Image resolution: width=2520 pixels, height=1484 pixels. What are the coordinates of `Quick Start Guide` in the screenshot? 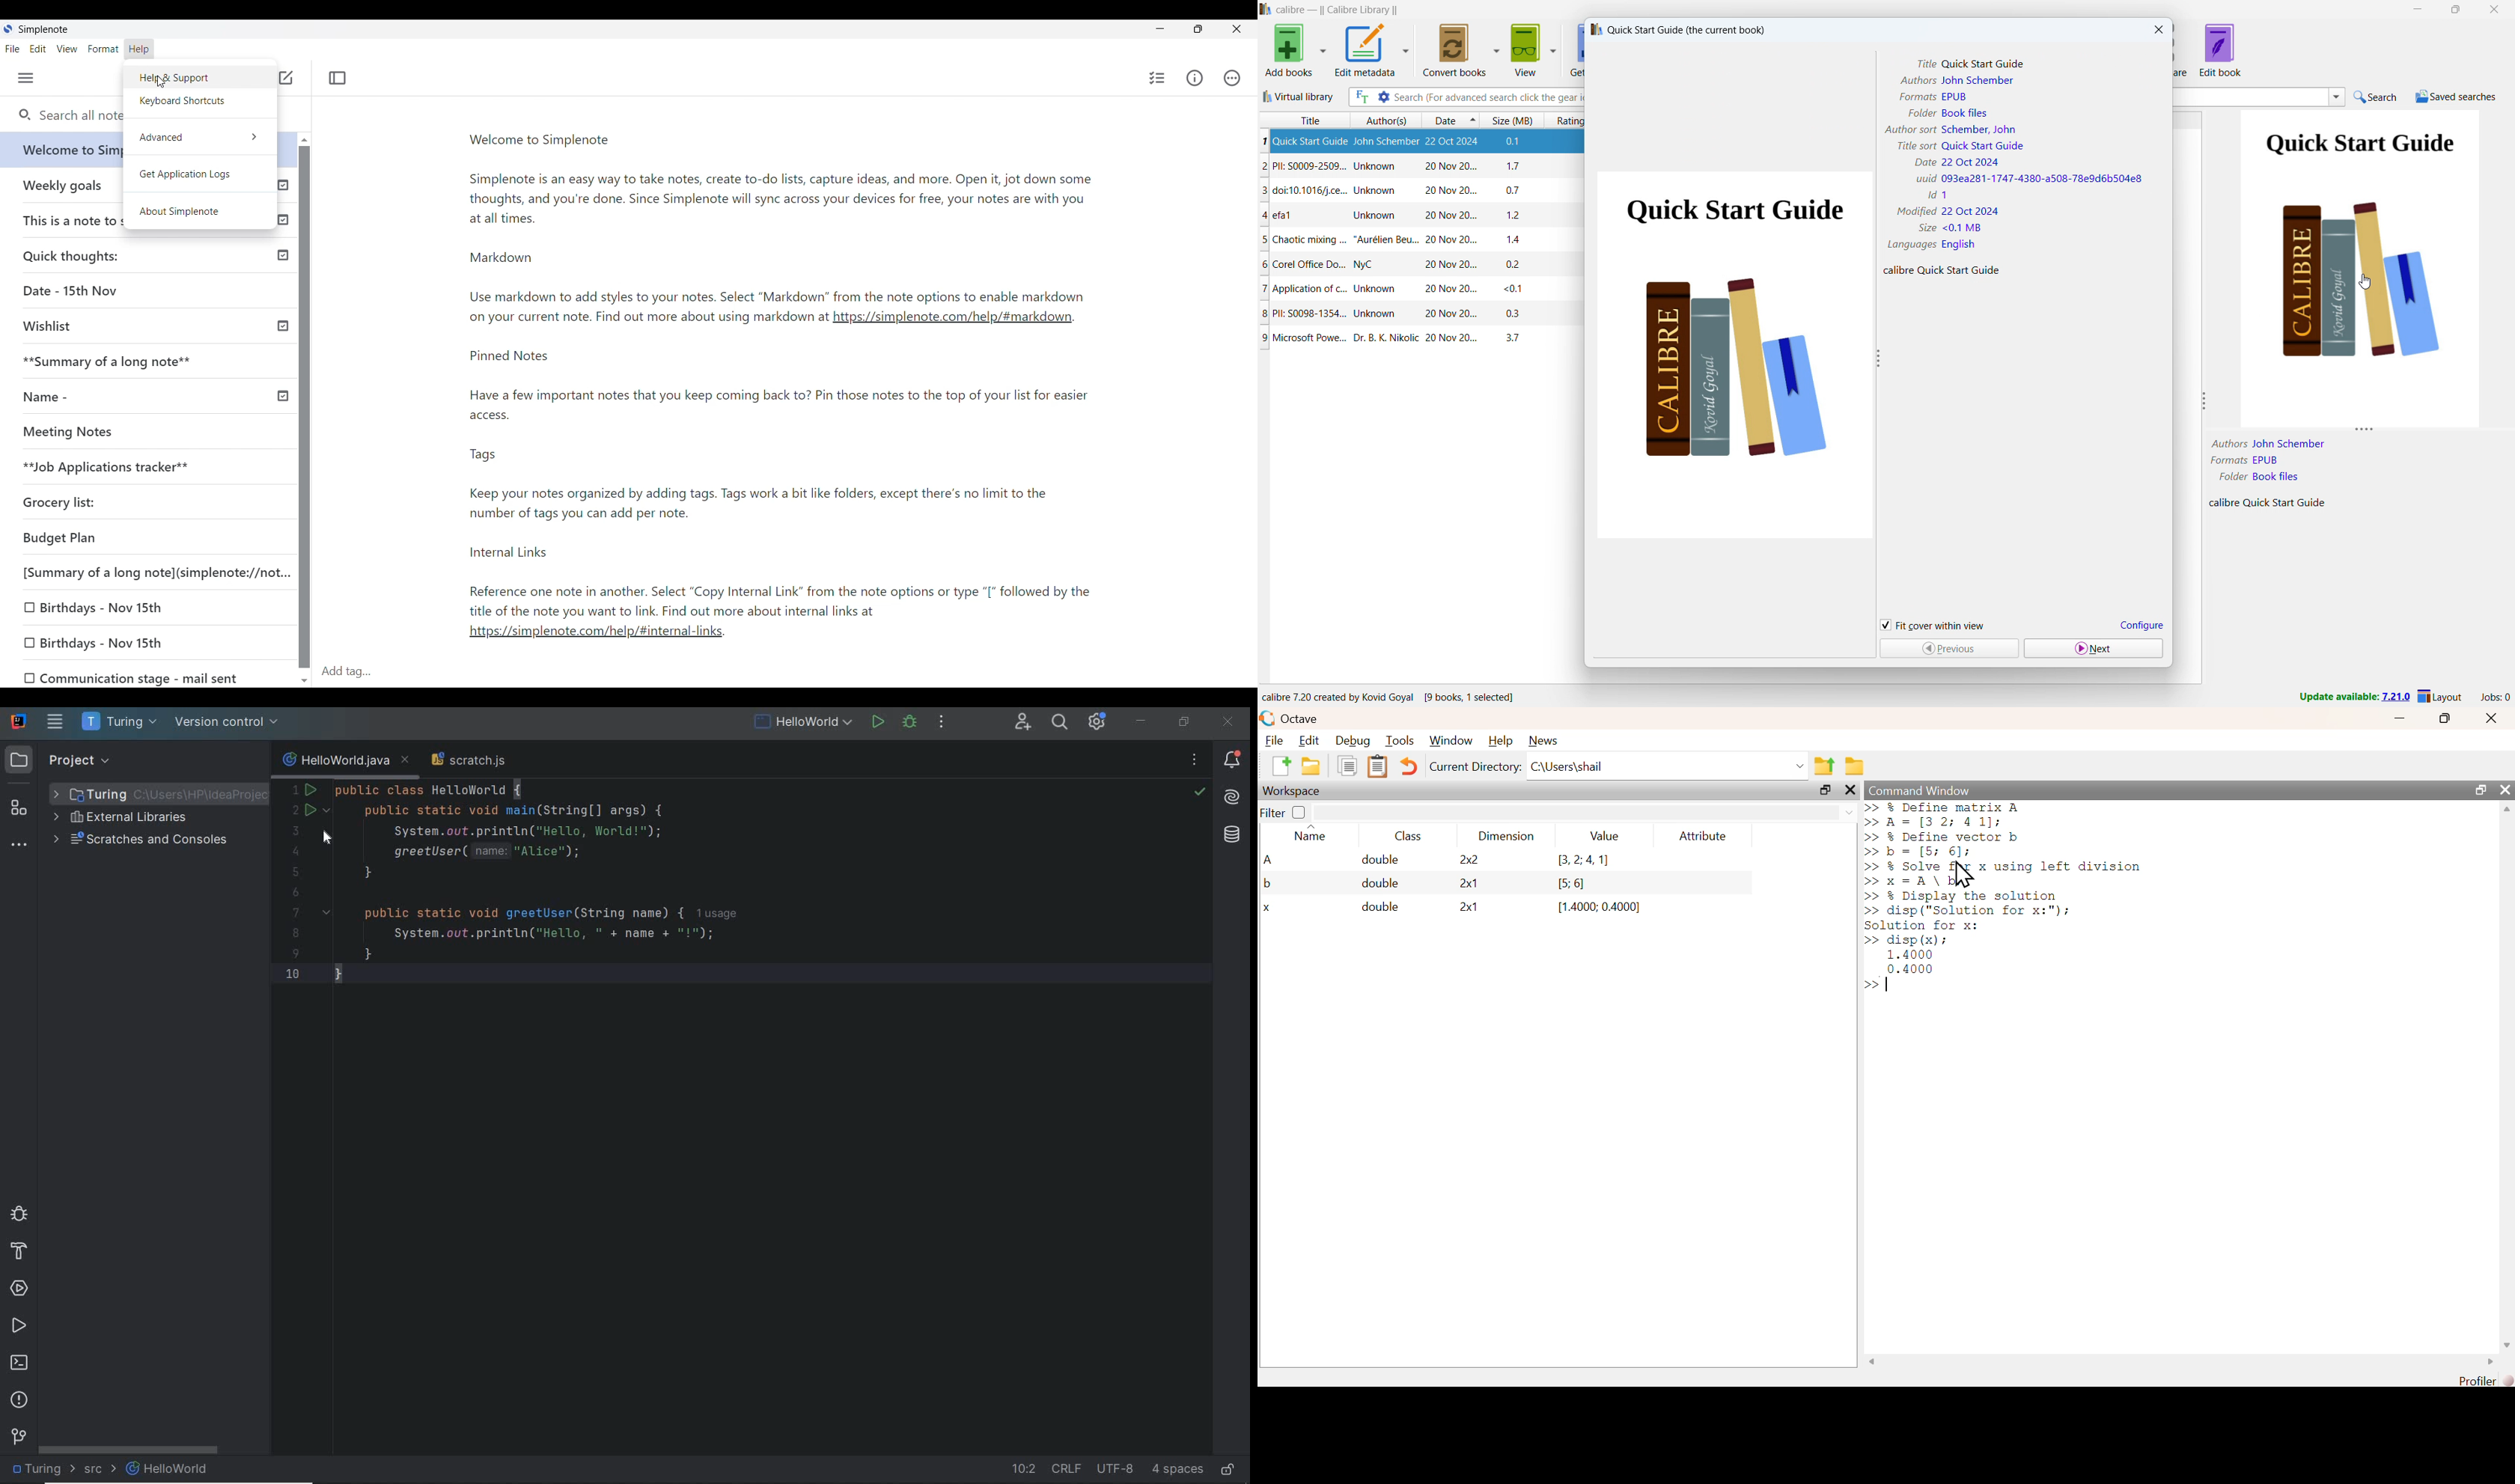 It's located at (2284, 503).